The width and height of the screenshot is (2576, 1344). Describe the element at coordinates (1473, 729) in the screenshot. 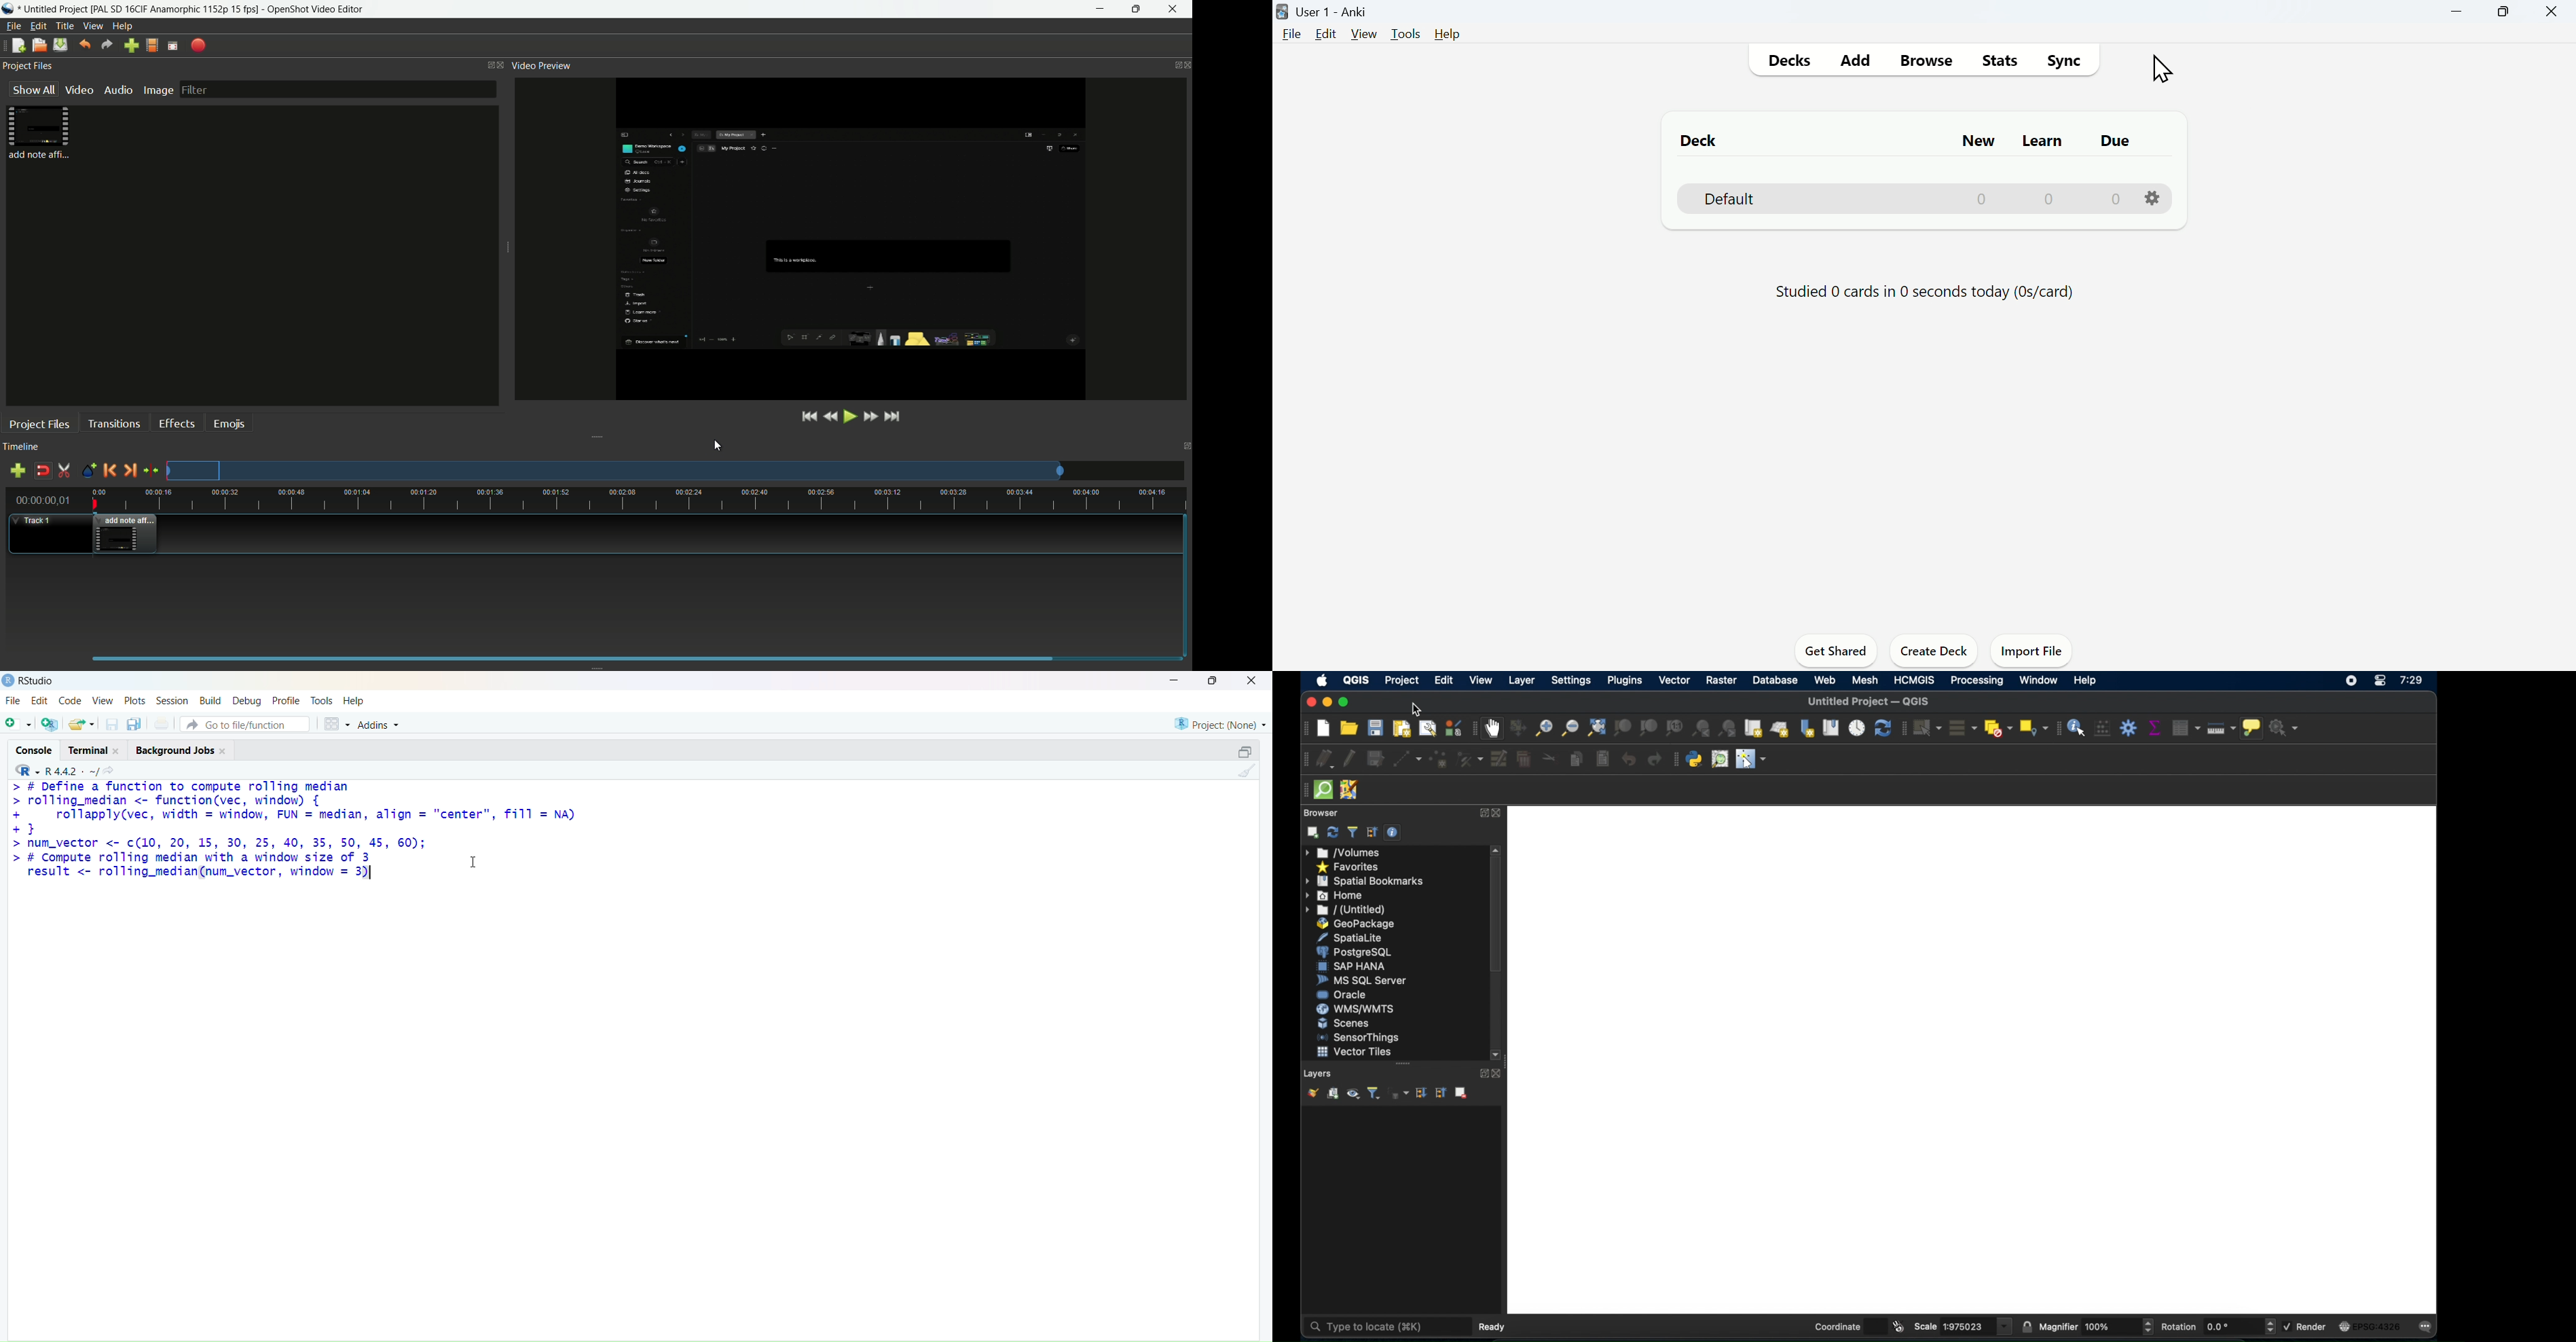

I see `map navigation toolbar` at that location.